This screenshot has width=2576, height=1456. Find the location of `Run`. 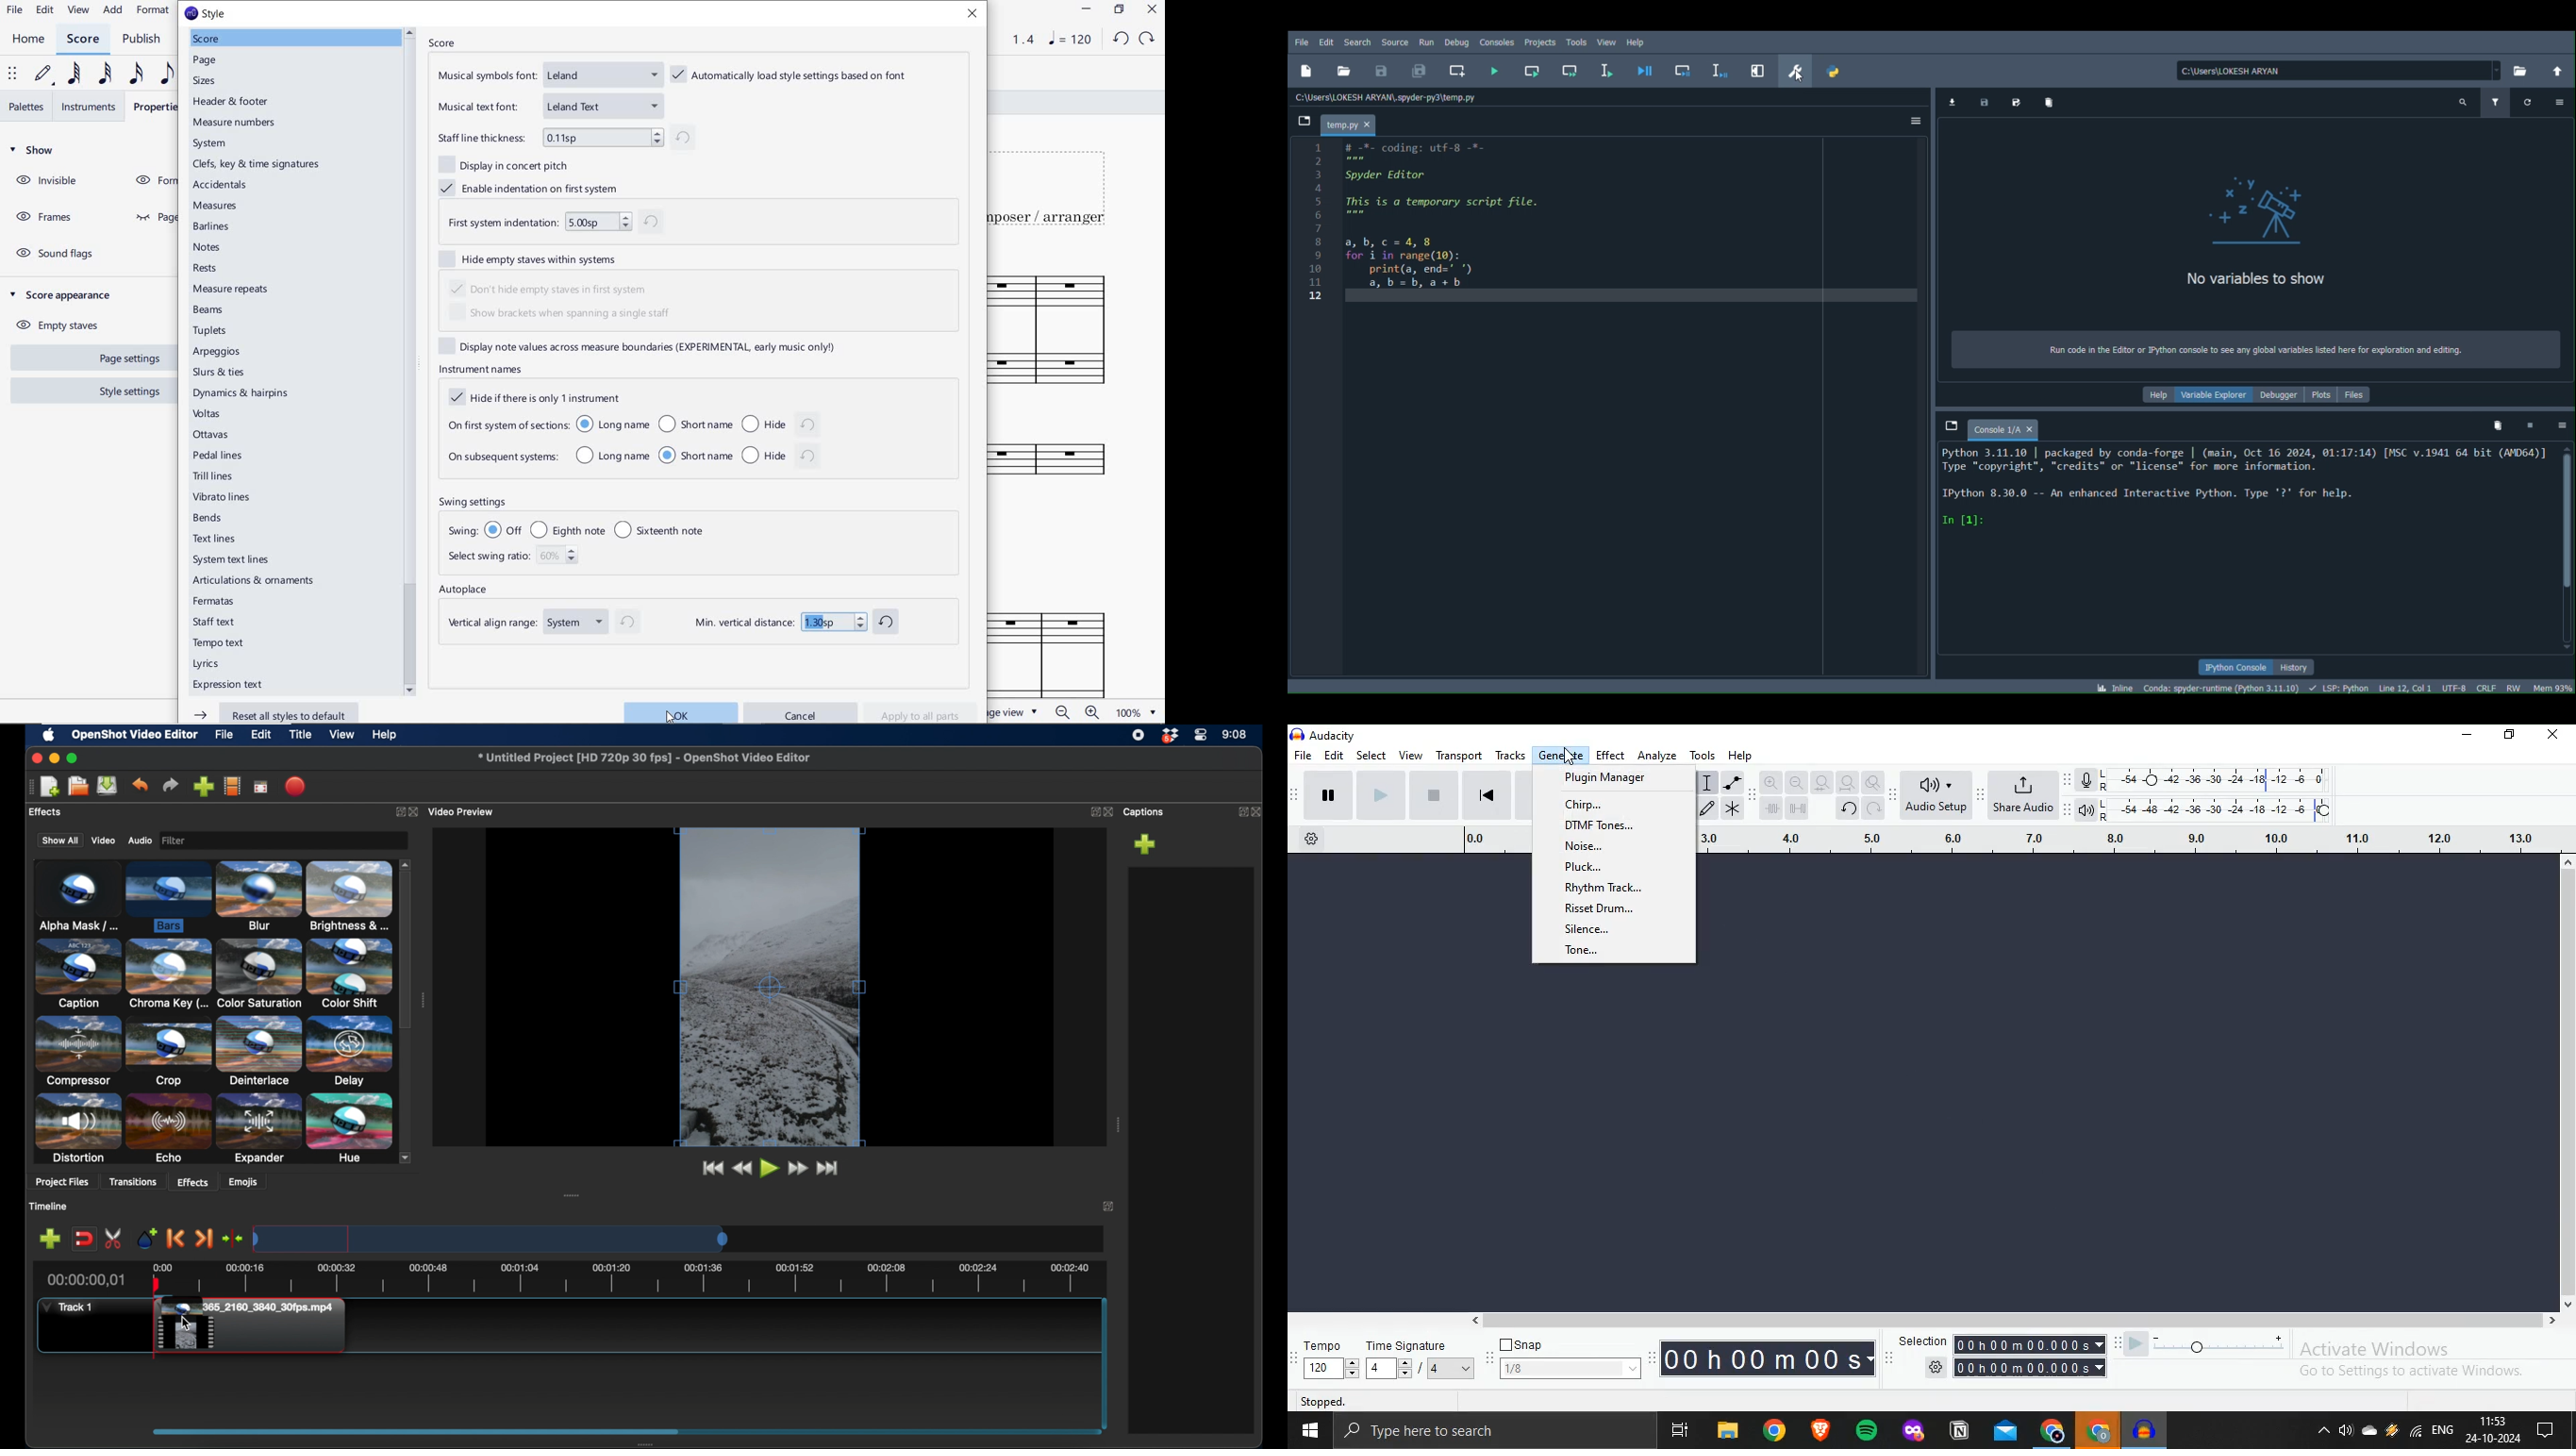

Run is located at coordinates (1427, 42).